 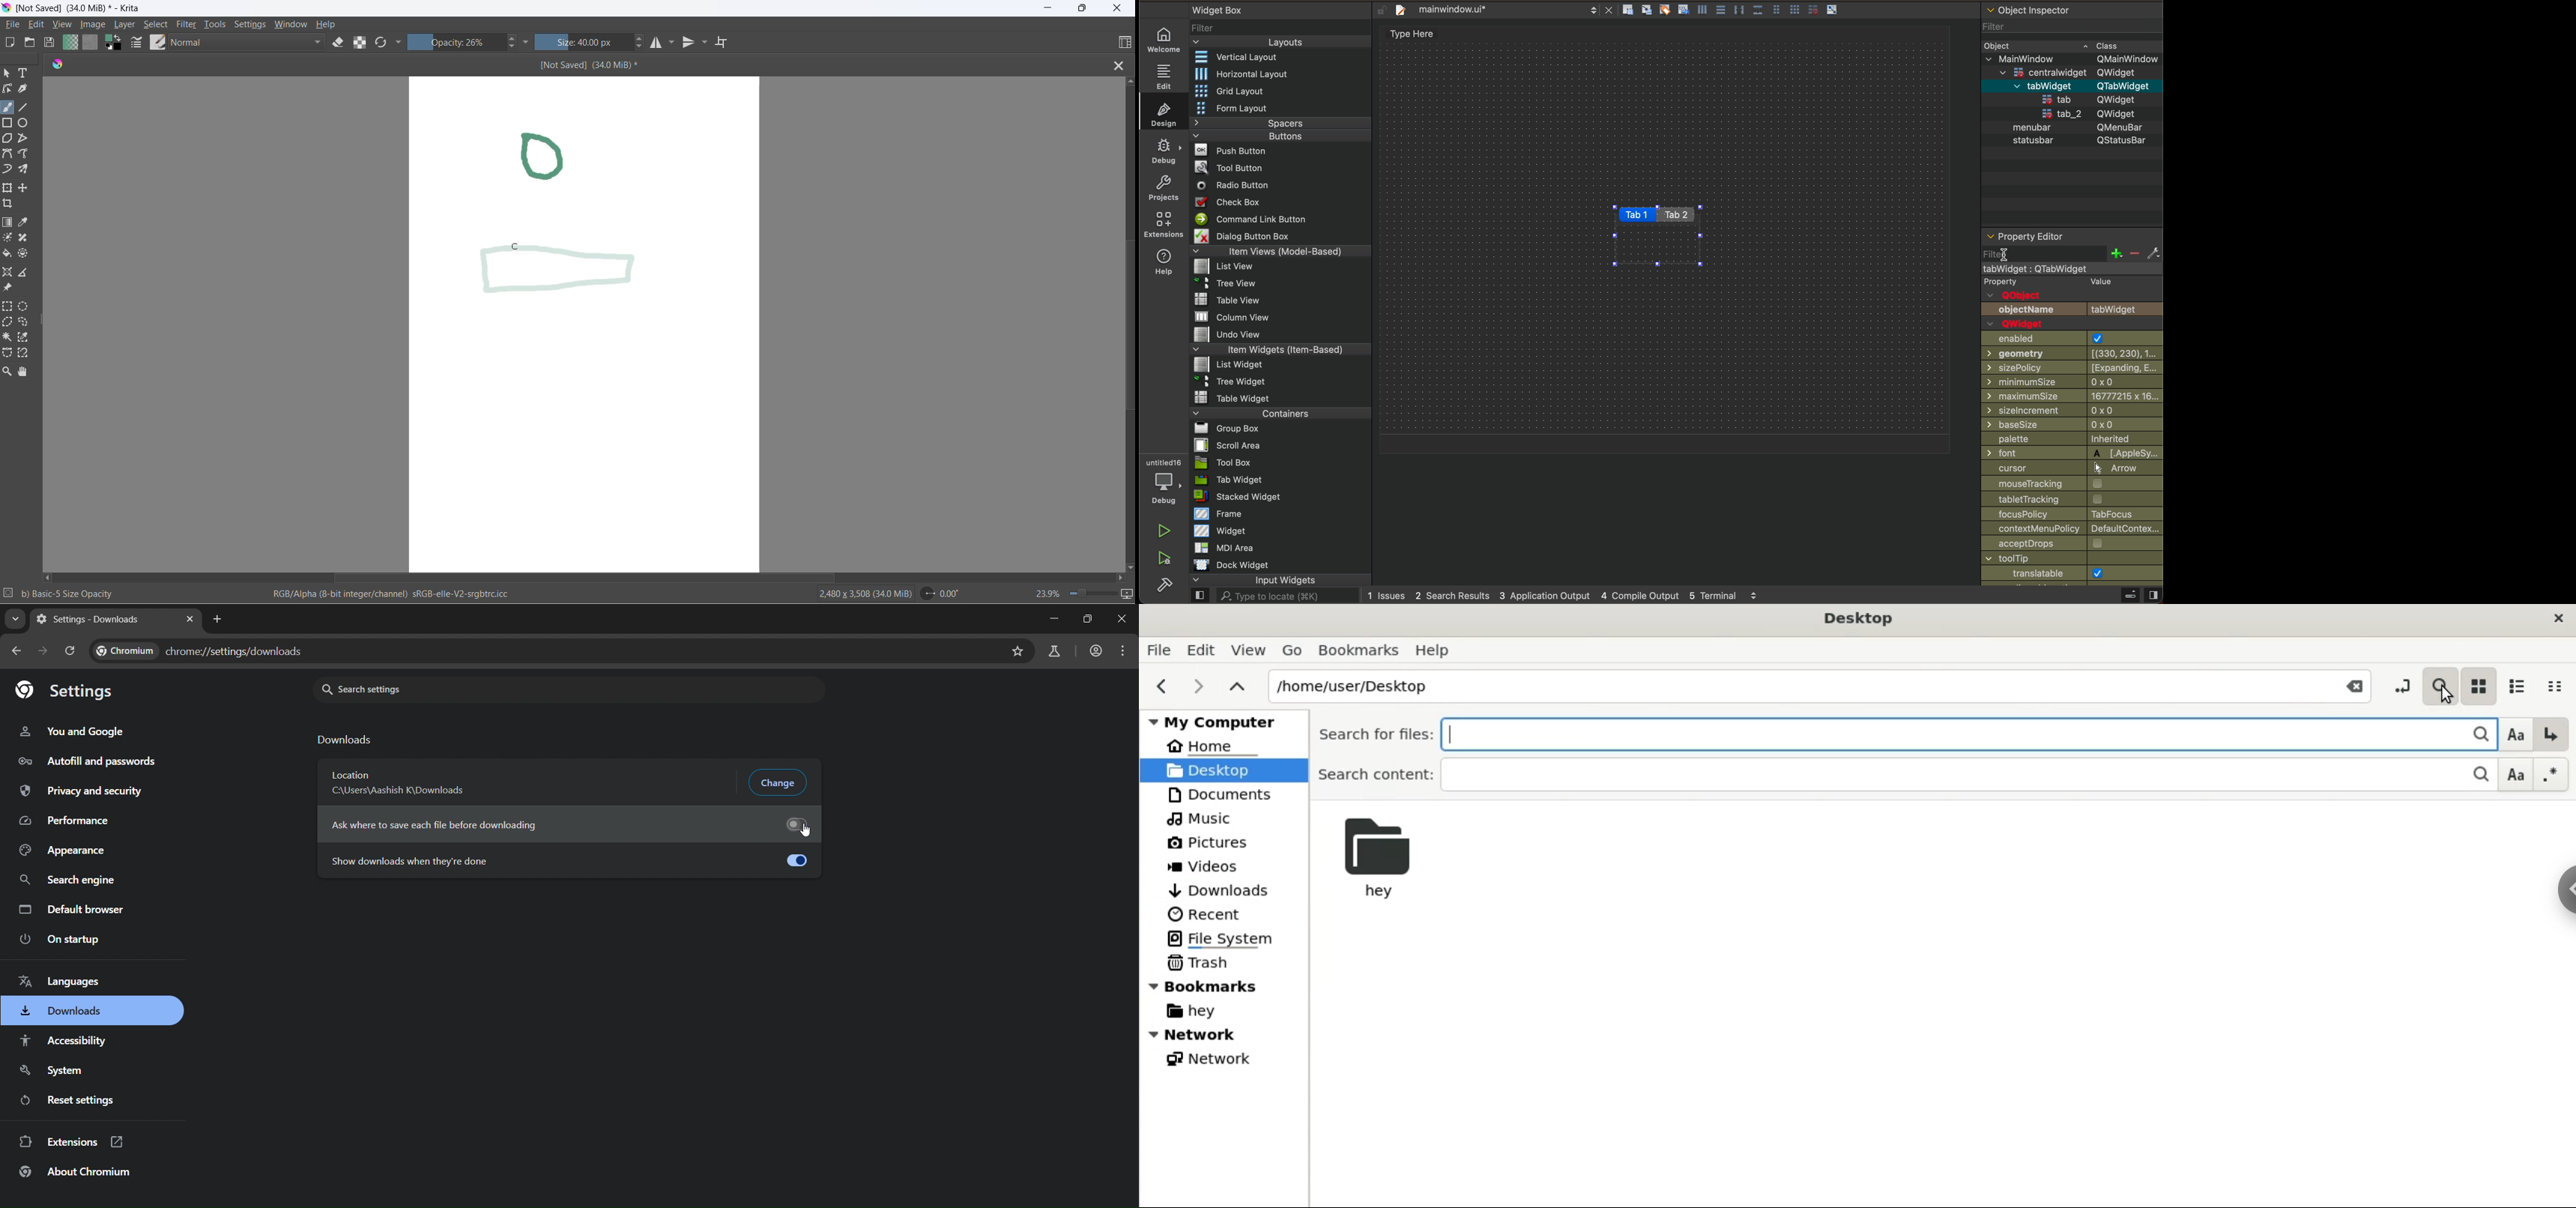 I want to click on polygonal selection tool, so click(x=8, y=323).